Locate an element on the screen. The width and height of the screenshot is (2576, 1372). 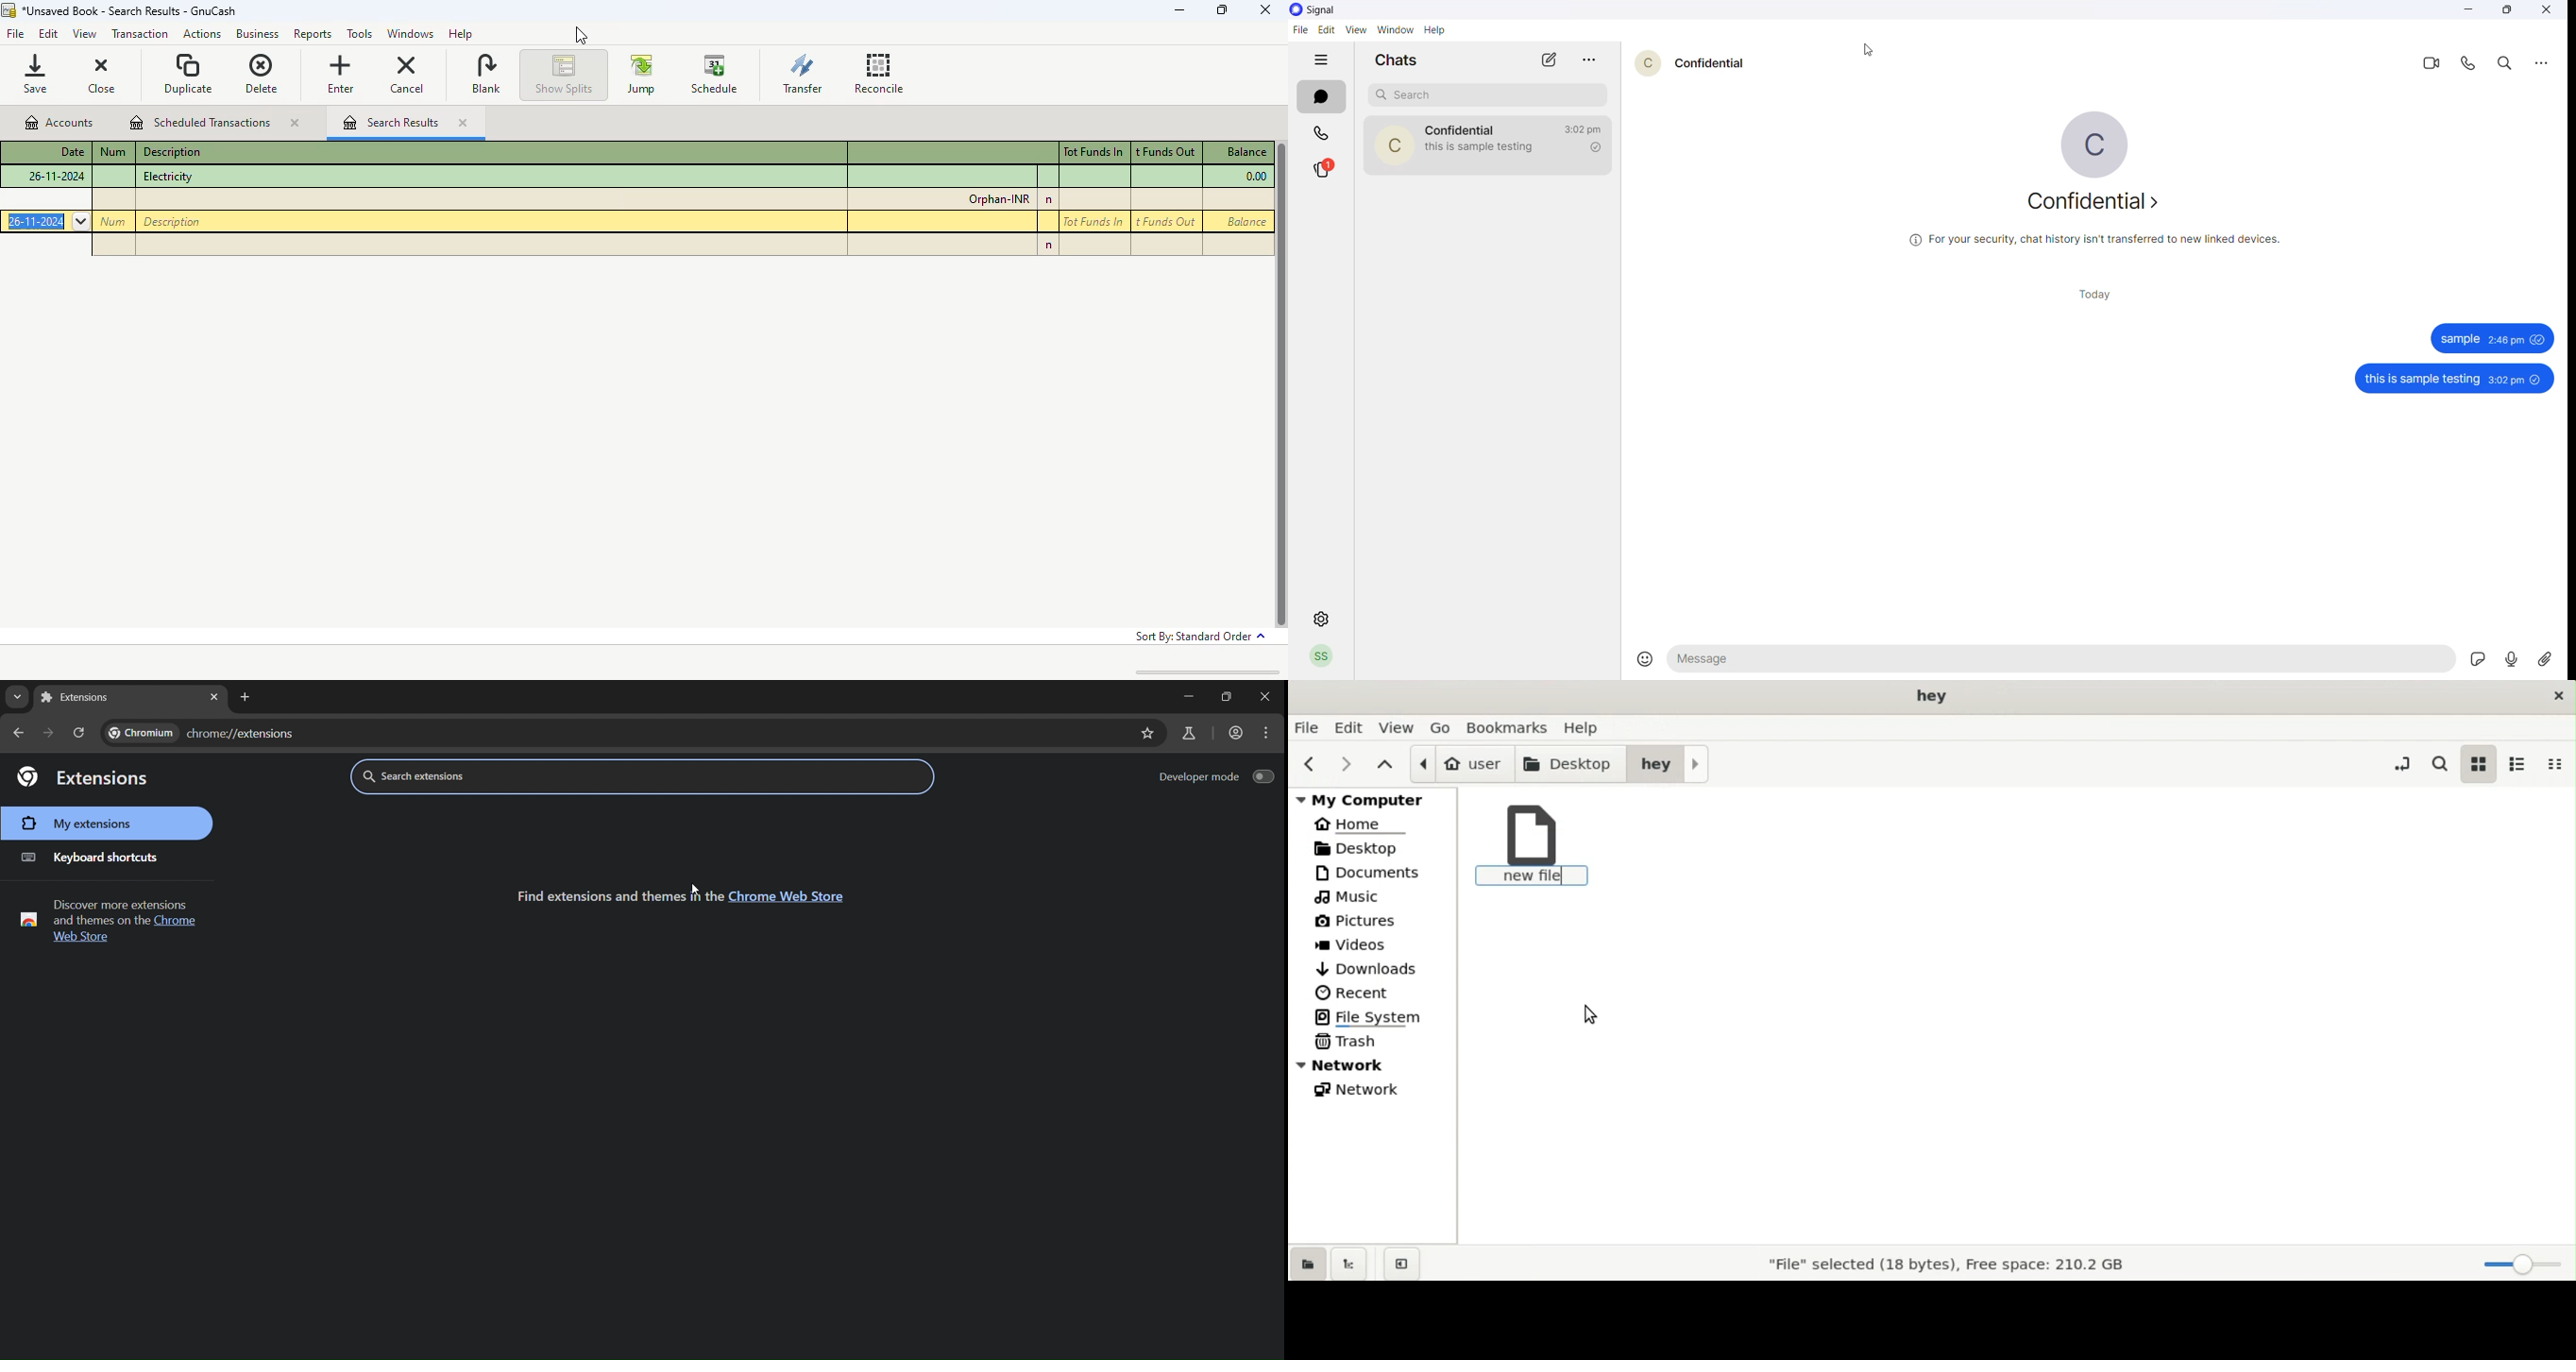
security information is located at coordinates (2091, 241).